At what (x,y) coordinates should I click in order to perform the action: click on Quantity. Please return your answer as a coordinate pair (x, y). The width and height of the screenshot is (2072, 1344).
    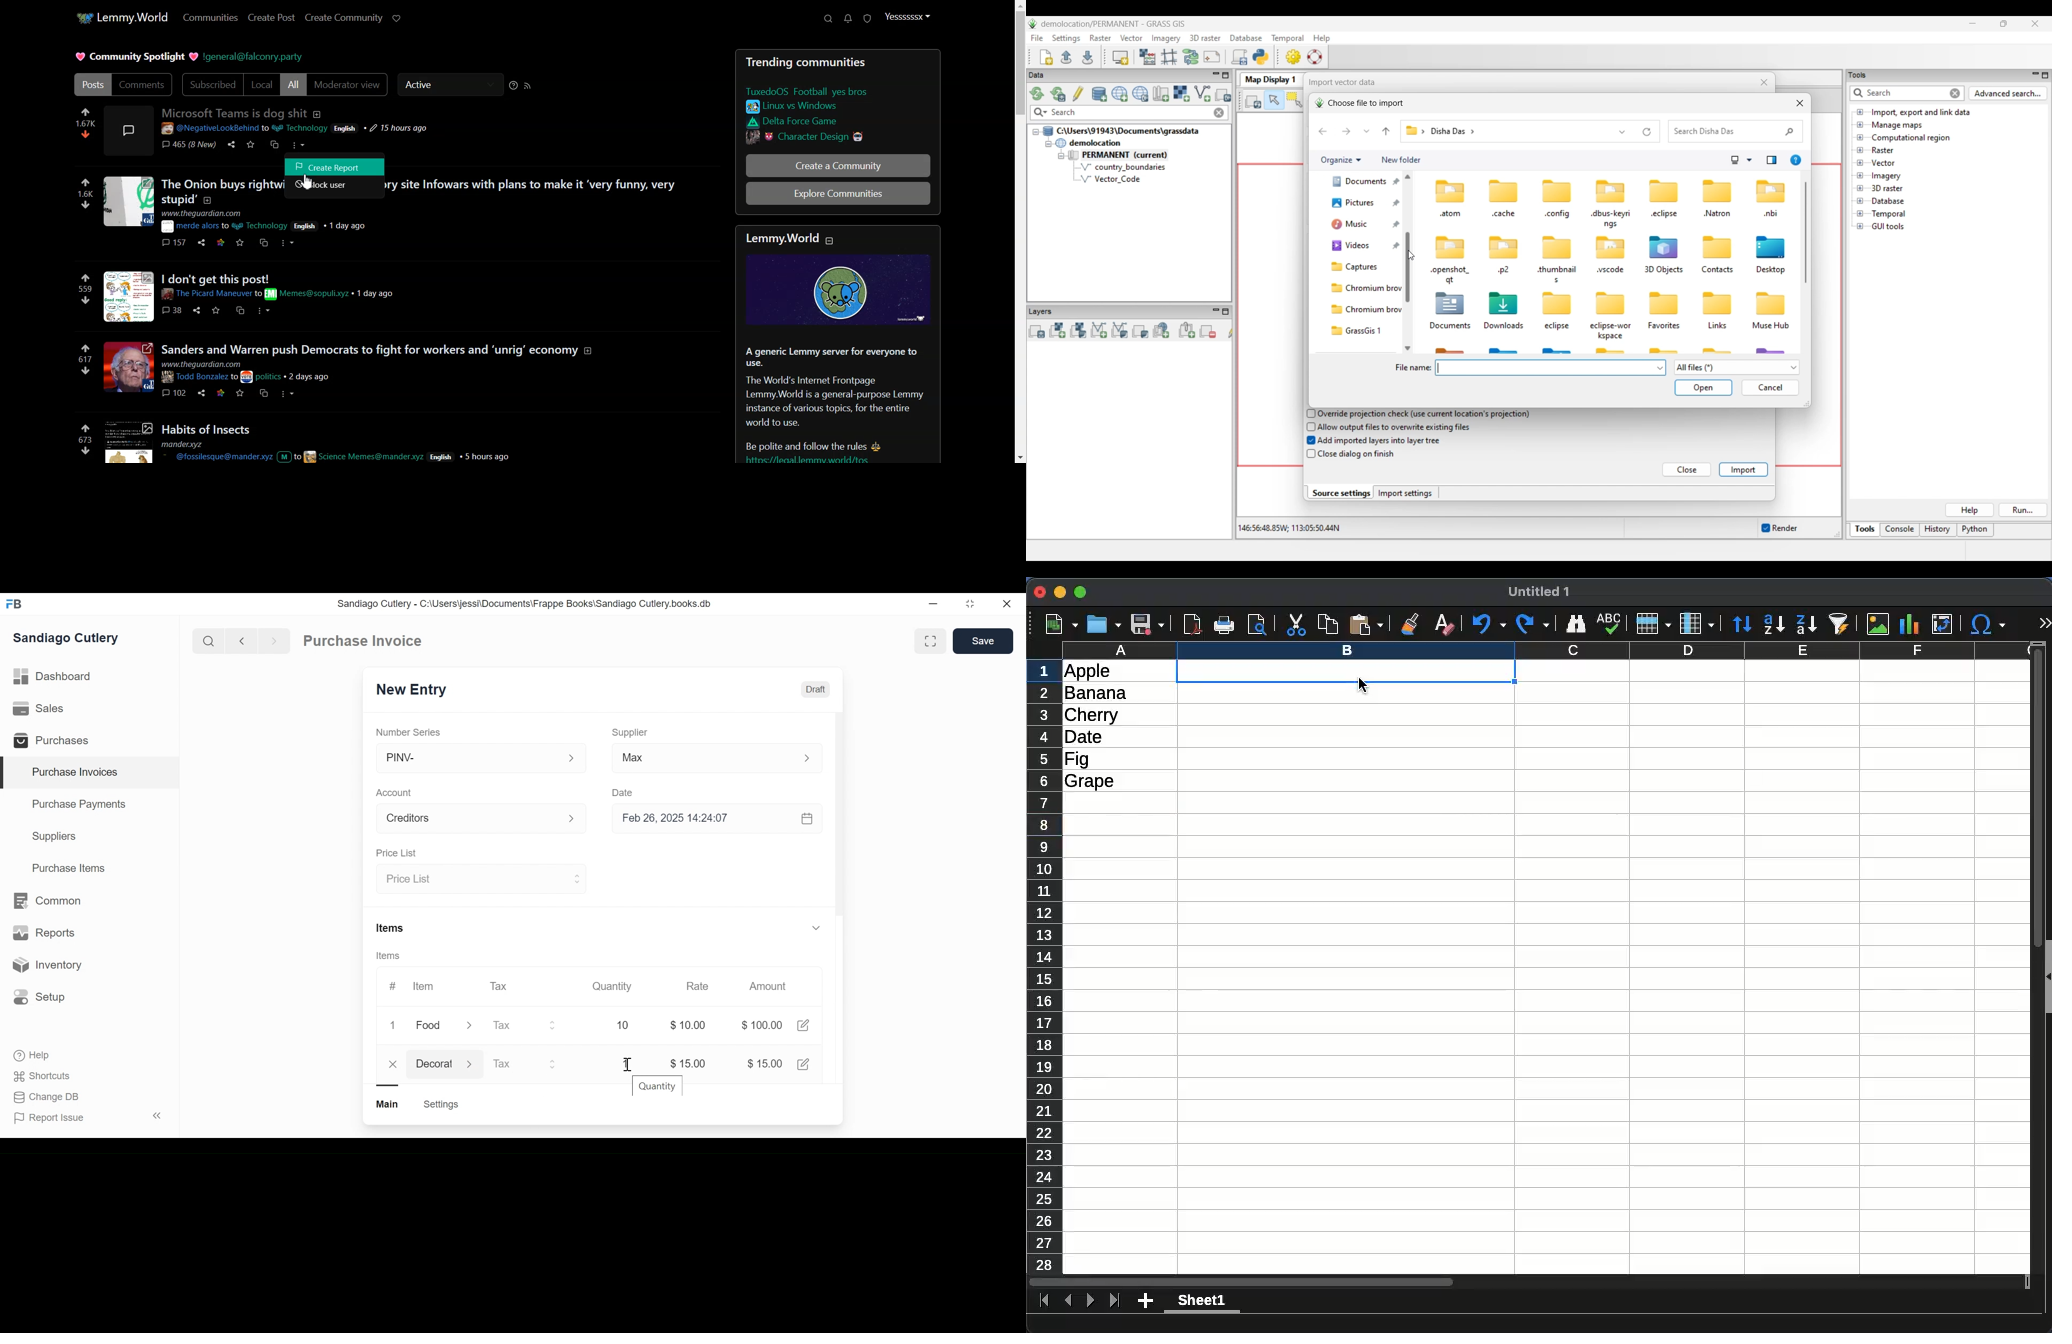
    Looking at the image, I should click on (658, 1085).